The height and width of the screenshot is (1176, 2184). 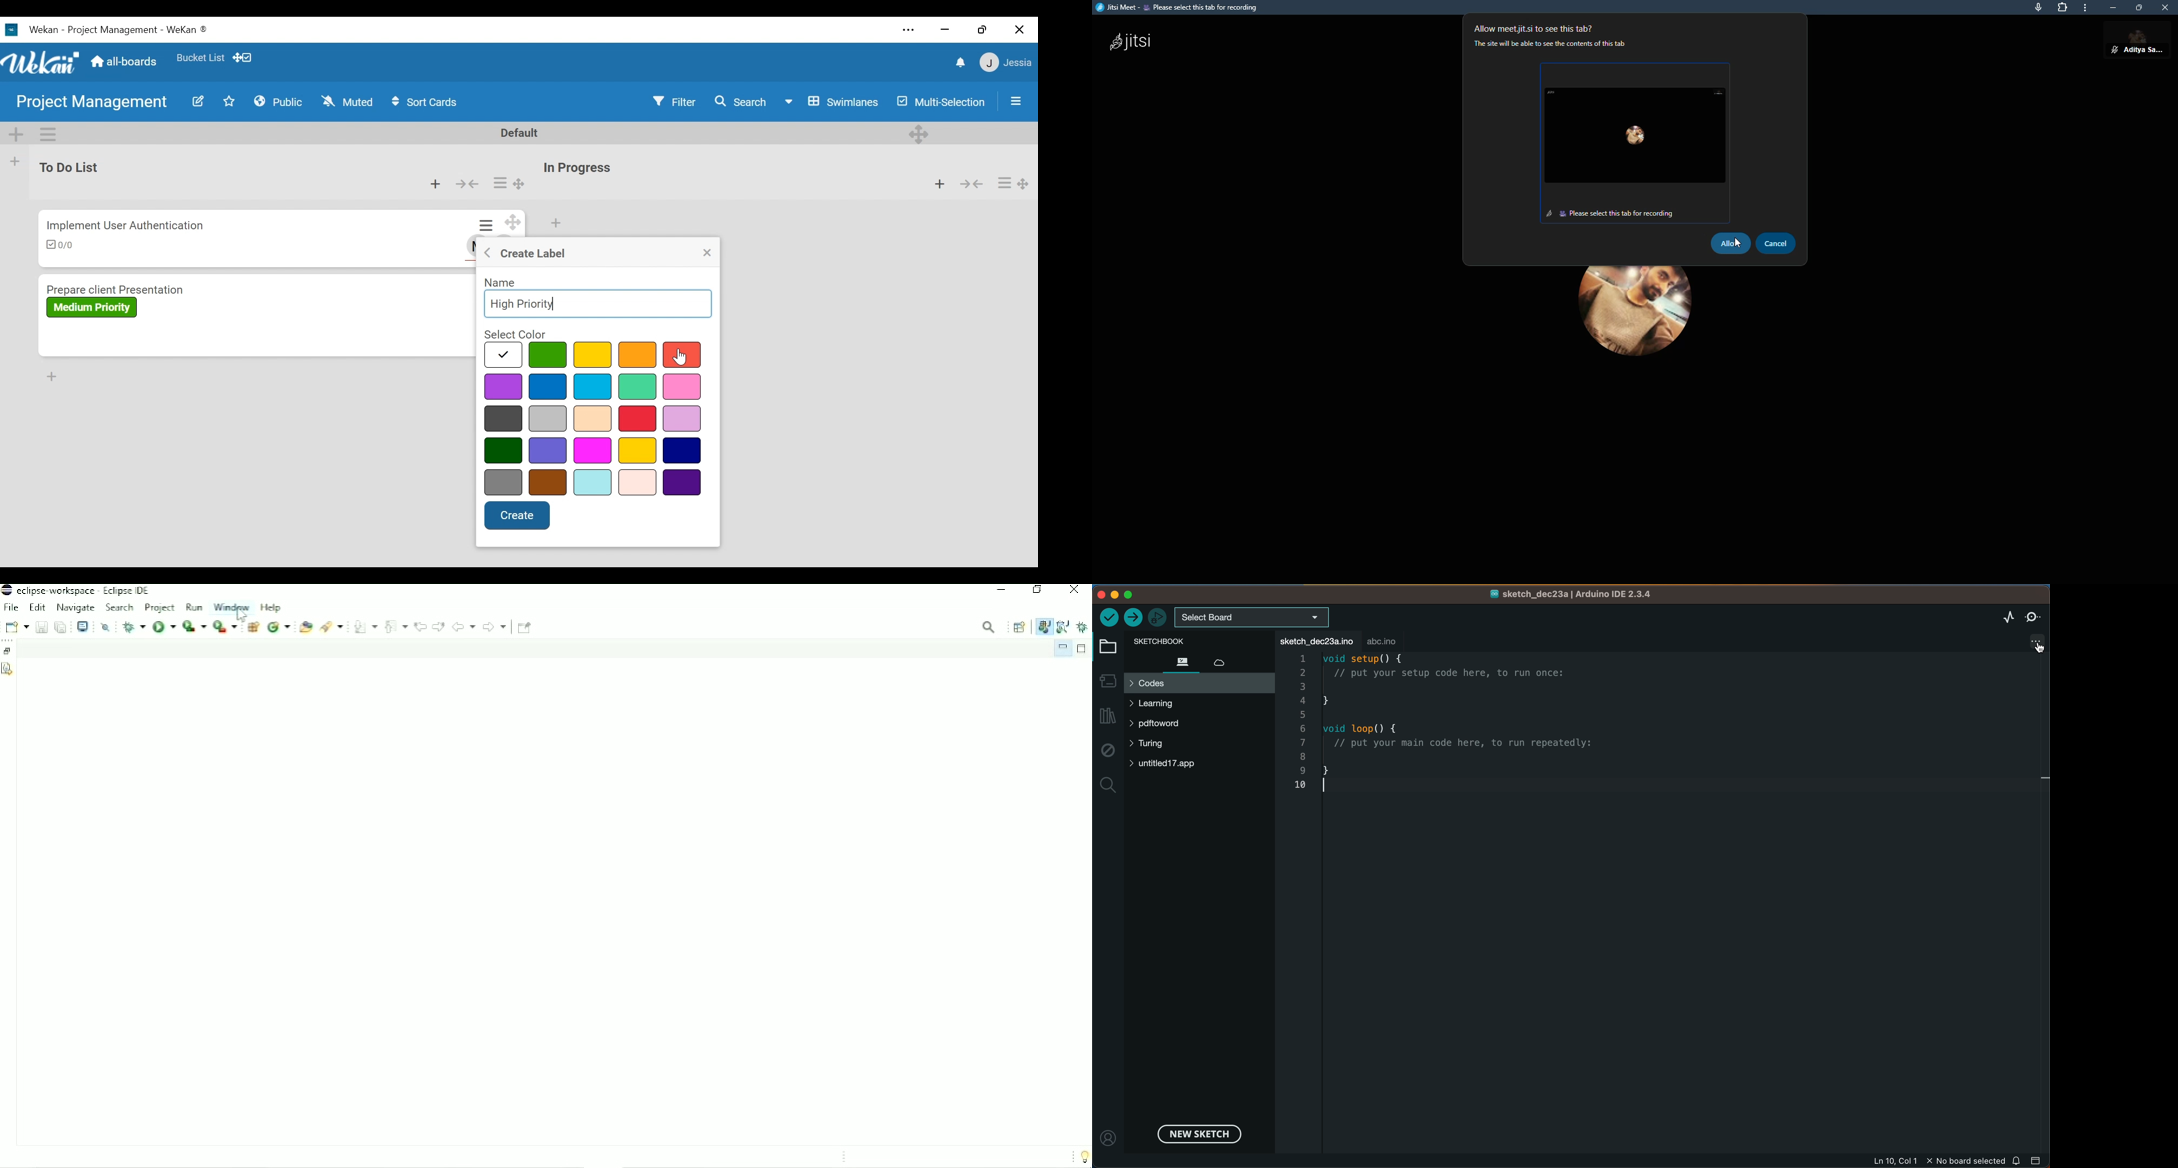 What do you see at coordinates (15, 161) in the screenshot?
I see `Add list` at bounding box center [15, 161].